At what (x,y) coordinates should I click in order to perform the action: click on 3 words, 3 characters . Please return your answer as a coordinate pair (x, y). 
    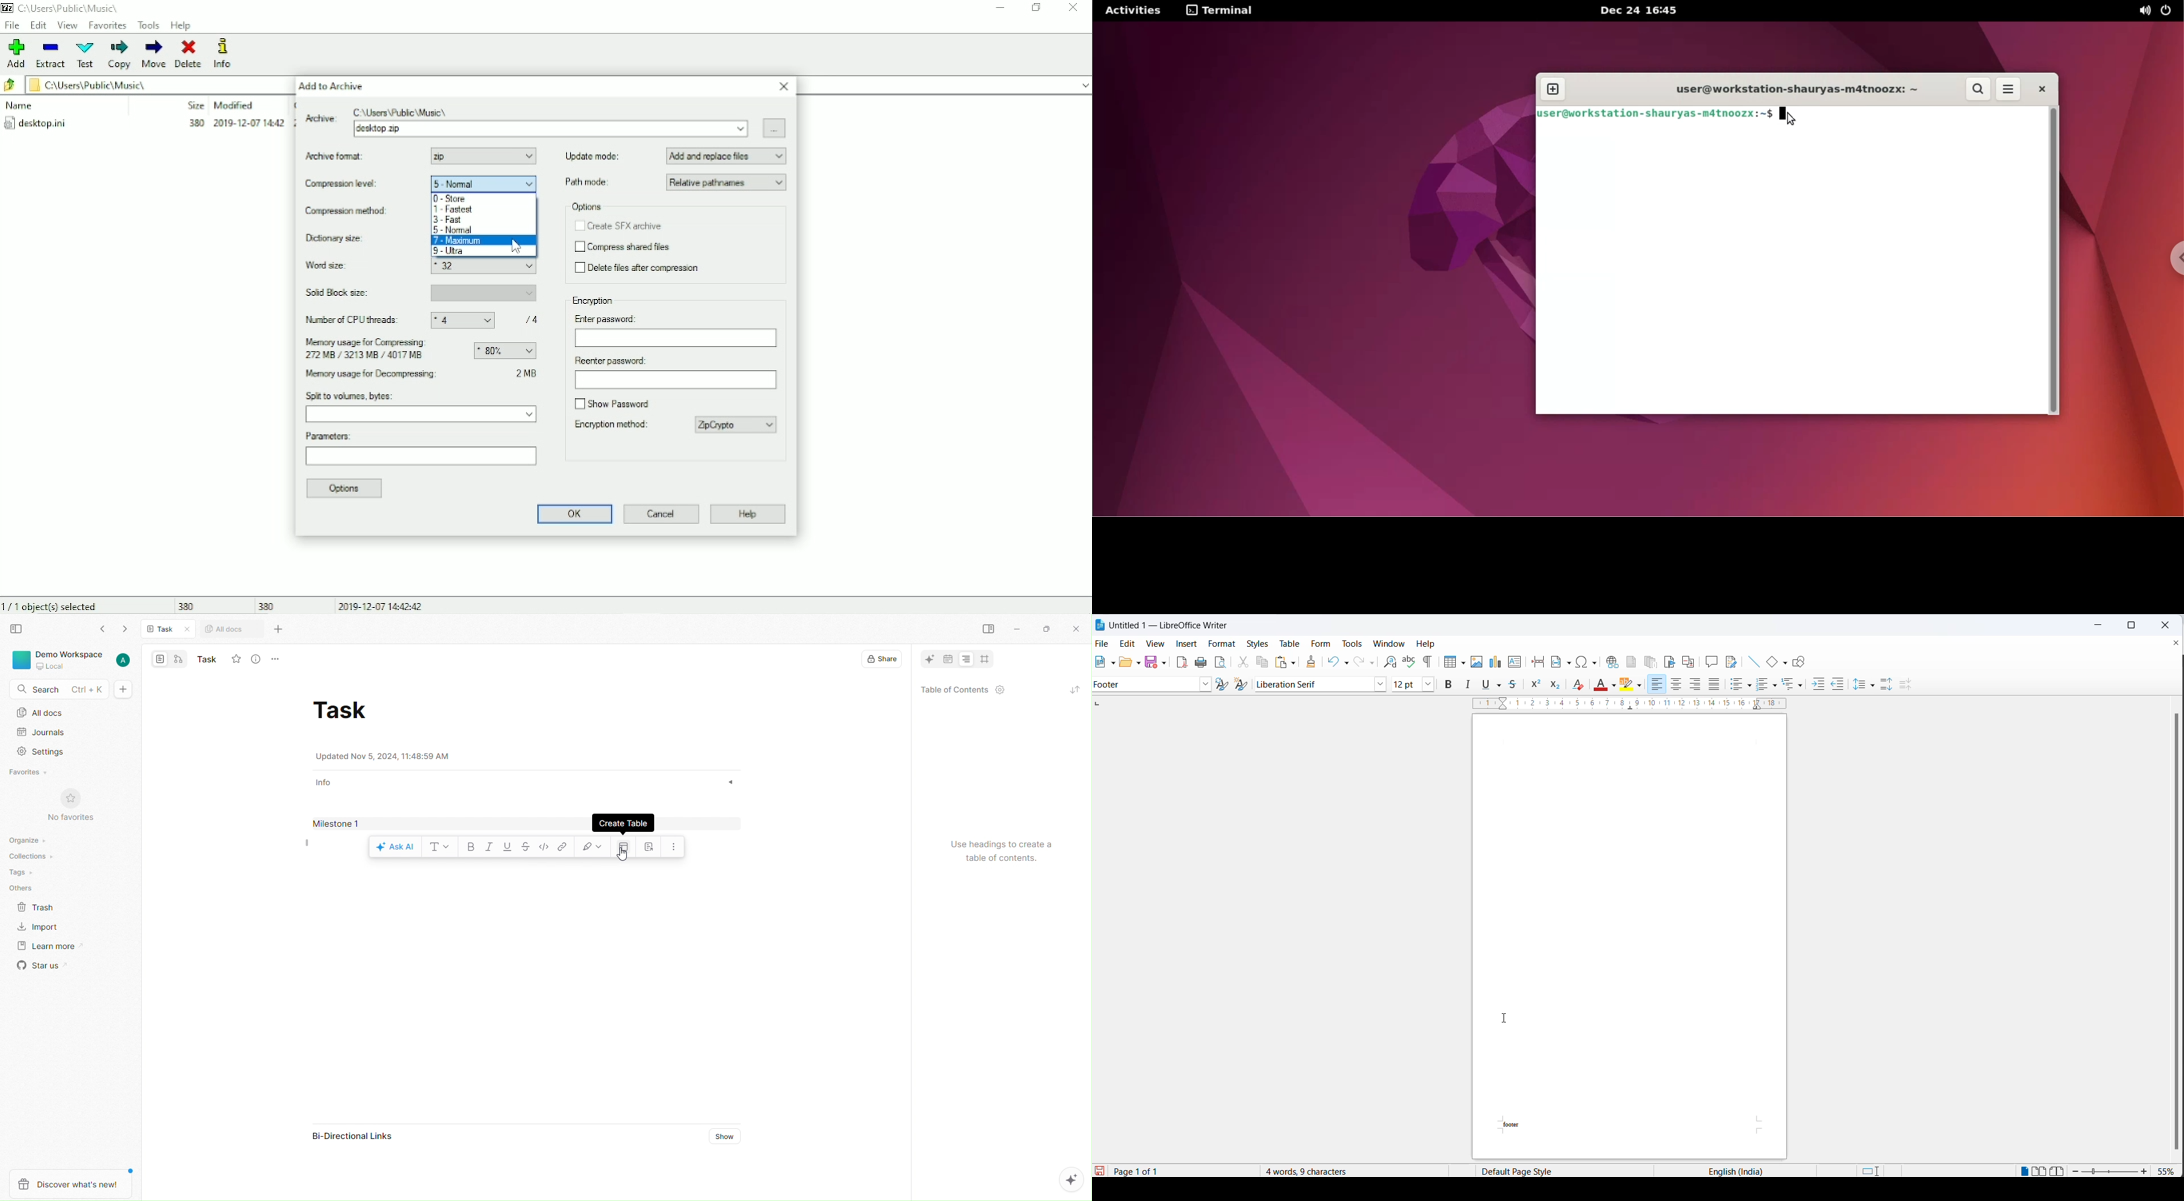
    Looking at the image, I should click on (1316, 1171).